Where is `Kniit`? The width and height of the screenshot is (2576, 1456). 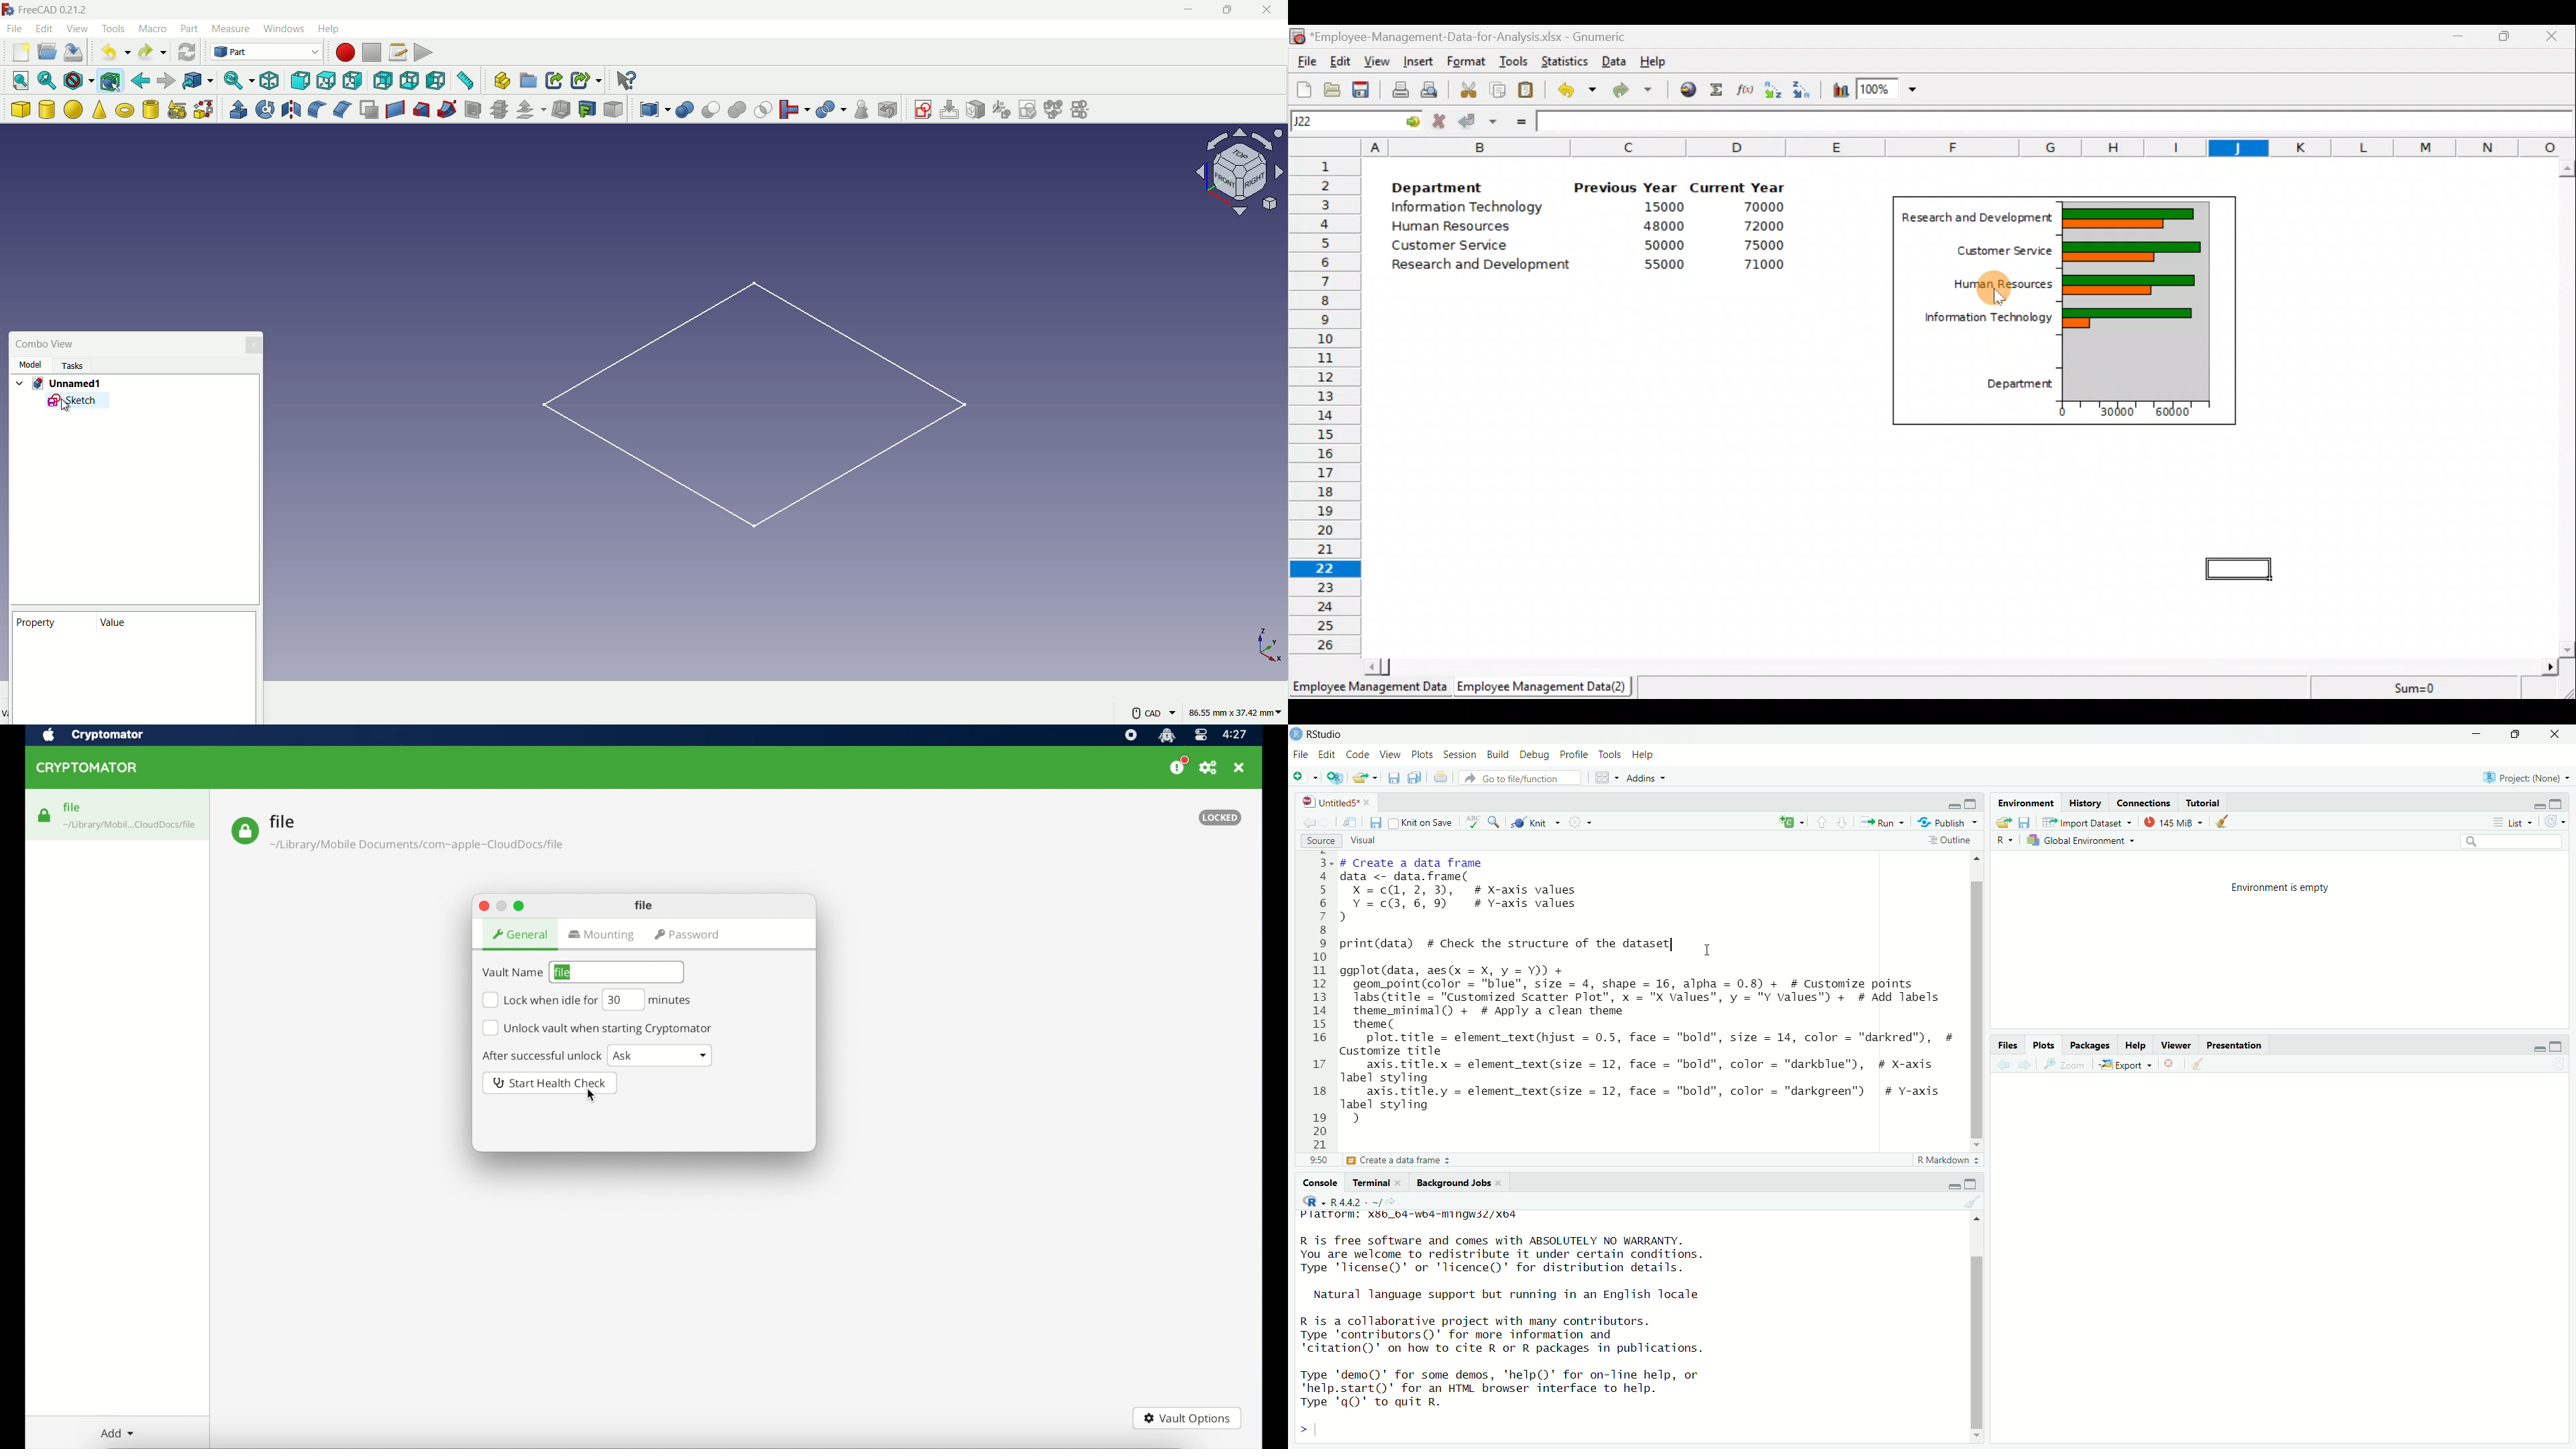
Kniit is located at coordinates (1536, 820).